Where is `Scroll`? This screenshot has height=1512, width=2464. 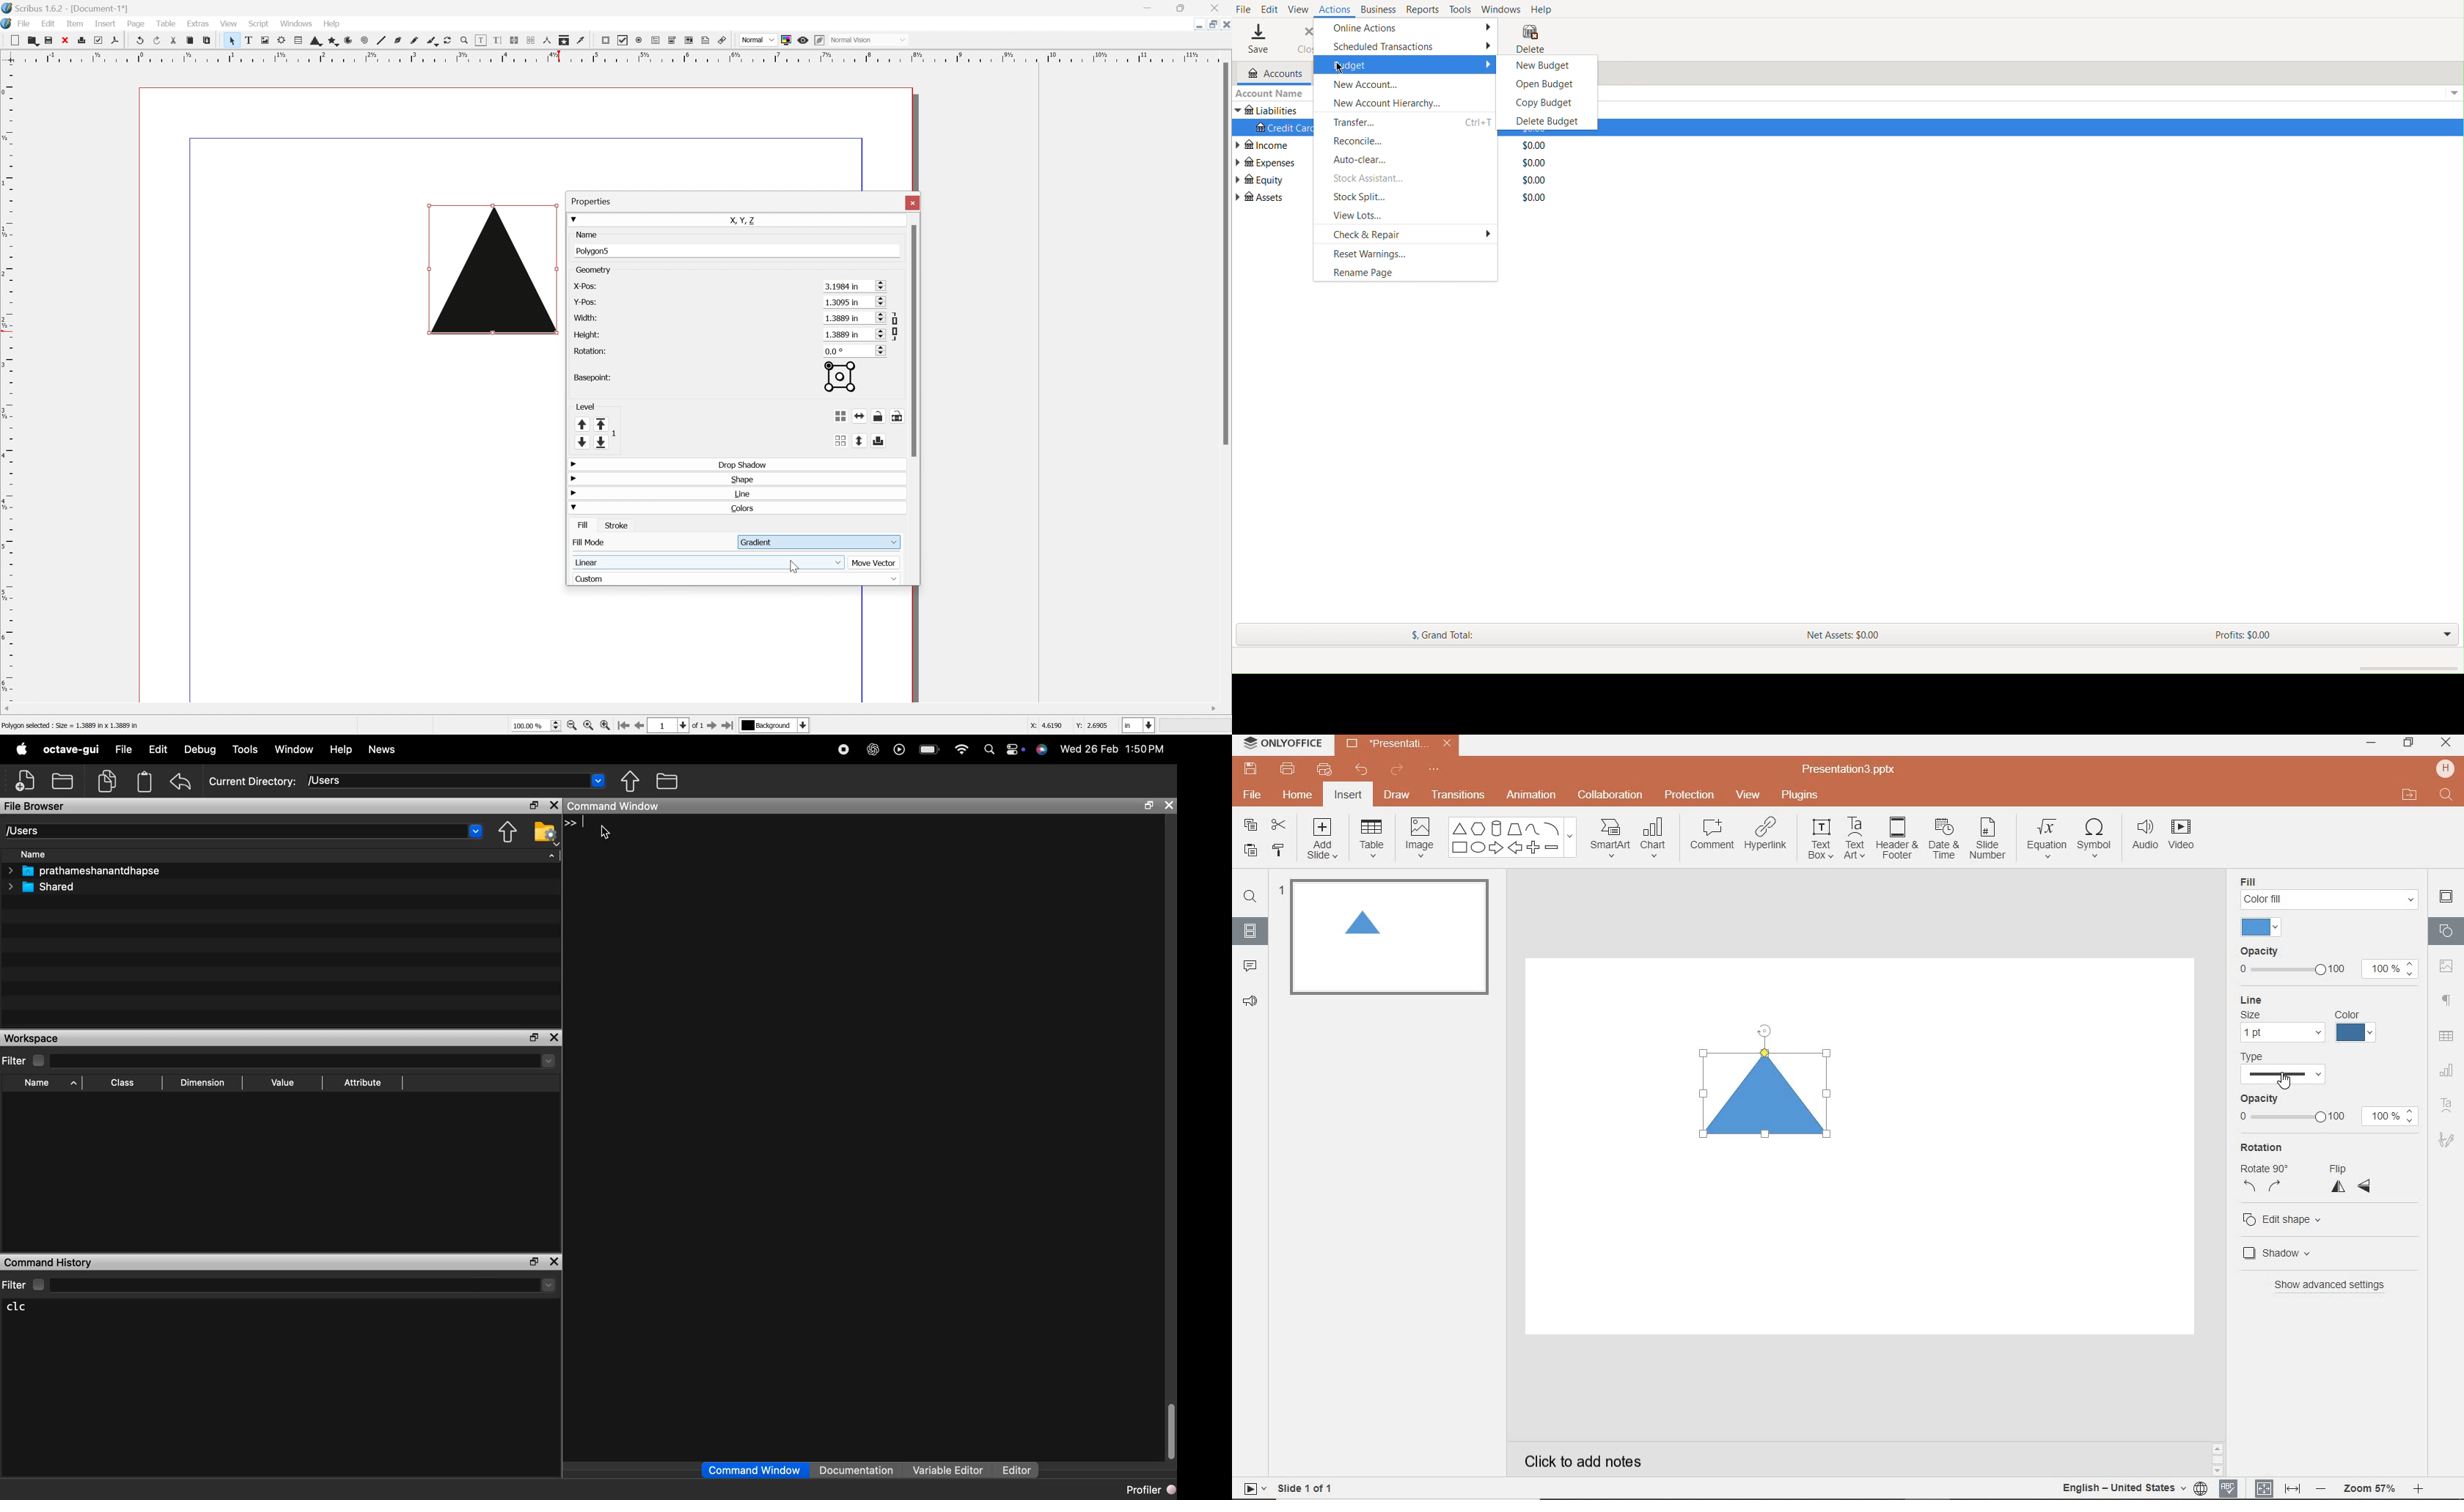 Scroll is located at coordinates (893, 303).